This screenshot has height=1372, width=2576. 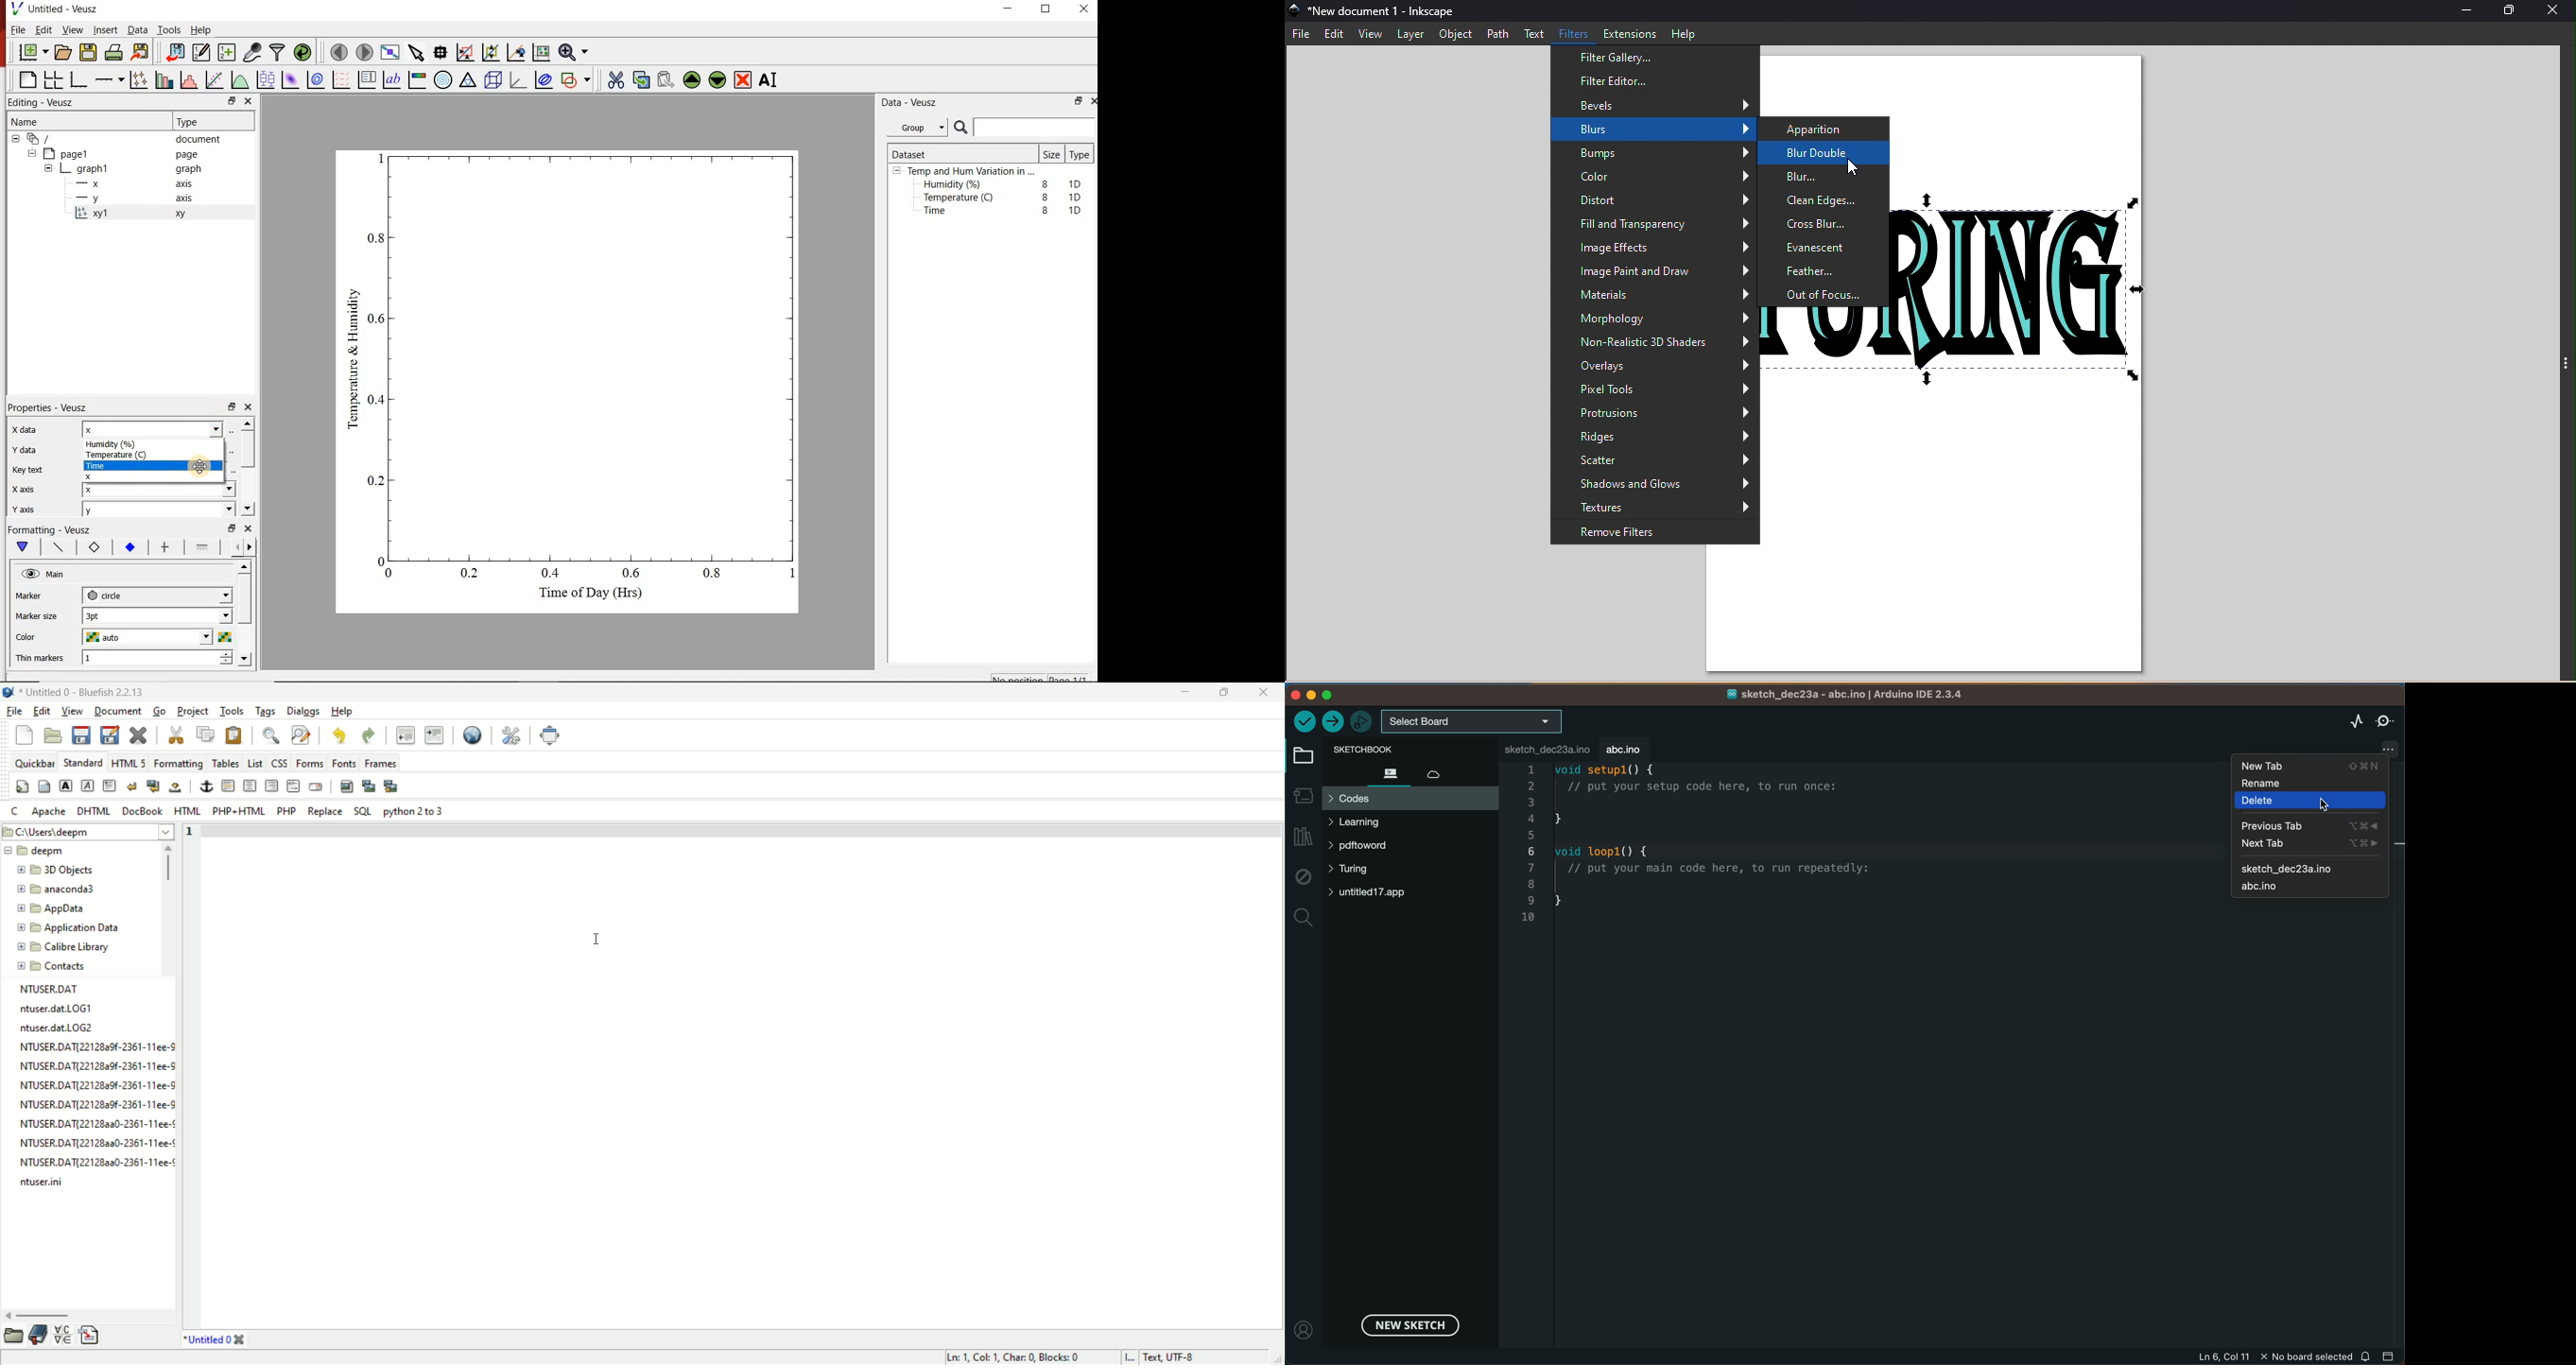 I want to click on marker border, so click(x=95, y=549).